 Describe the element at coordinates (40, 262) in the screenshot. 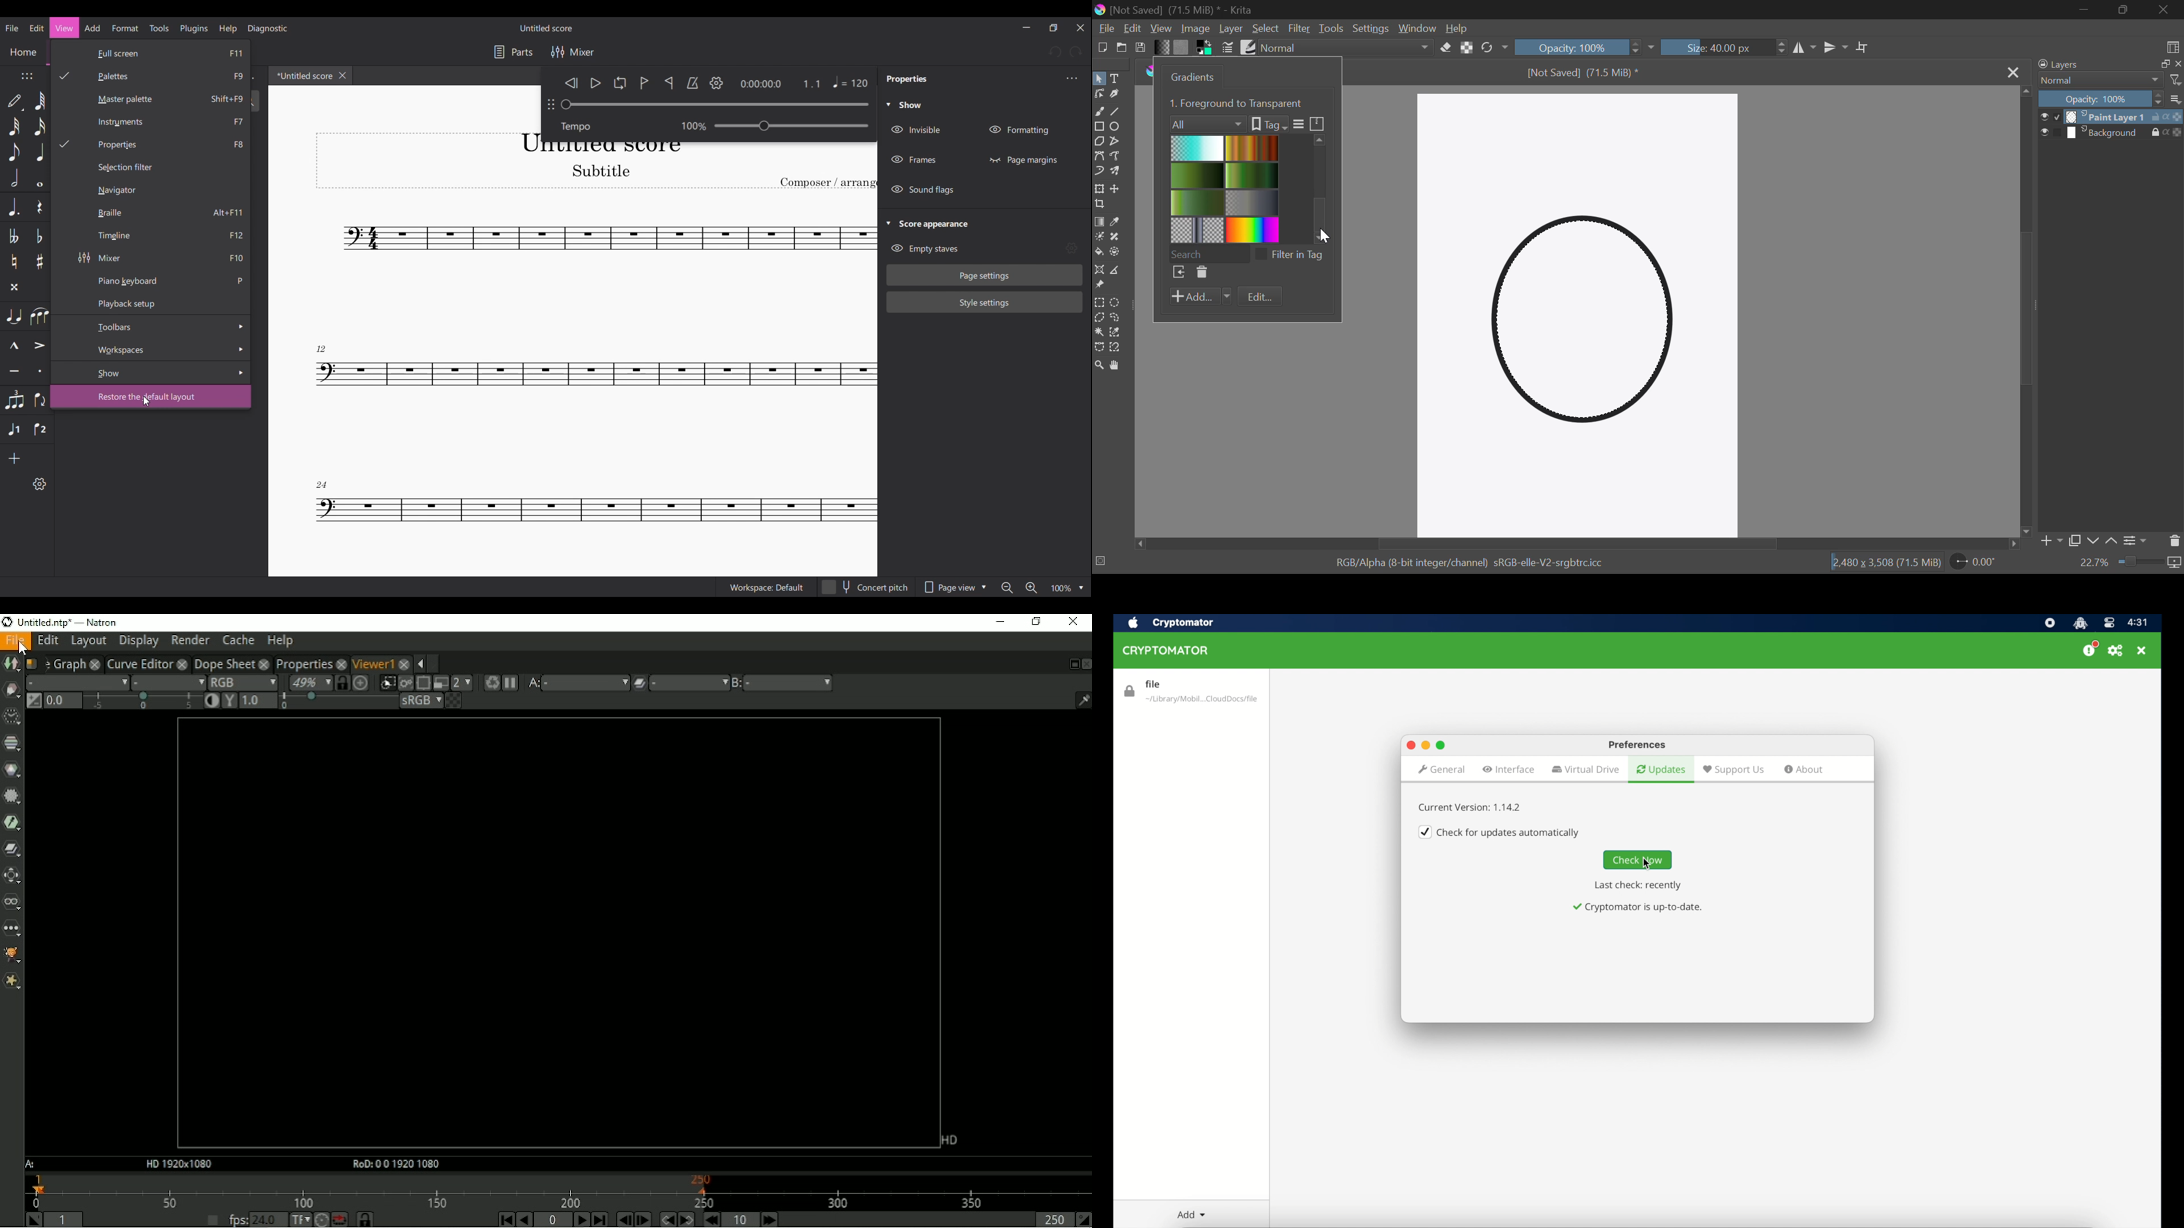

I see `Toggle sharp` at that location.